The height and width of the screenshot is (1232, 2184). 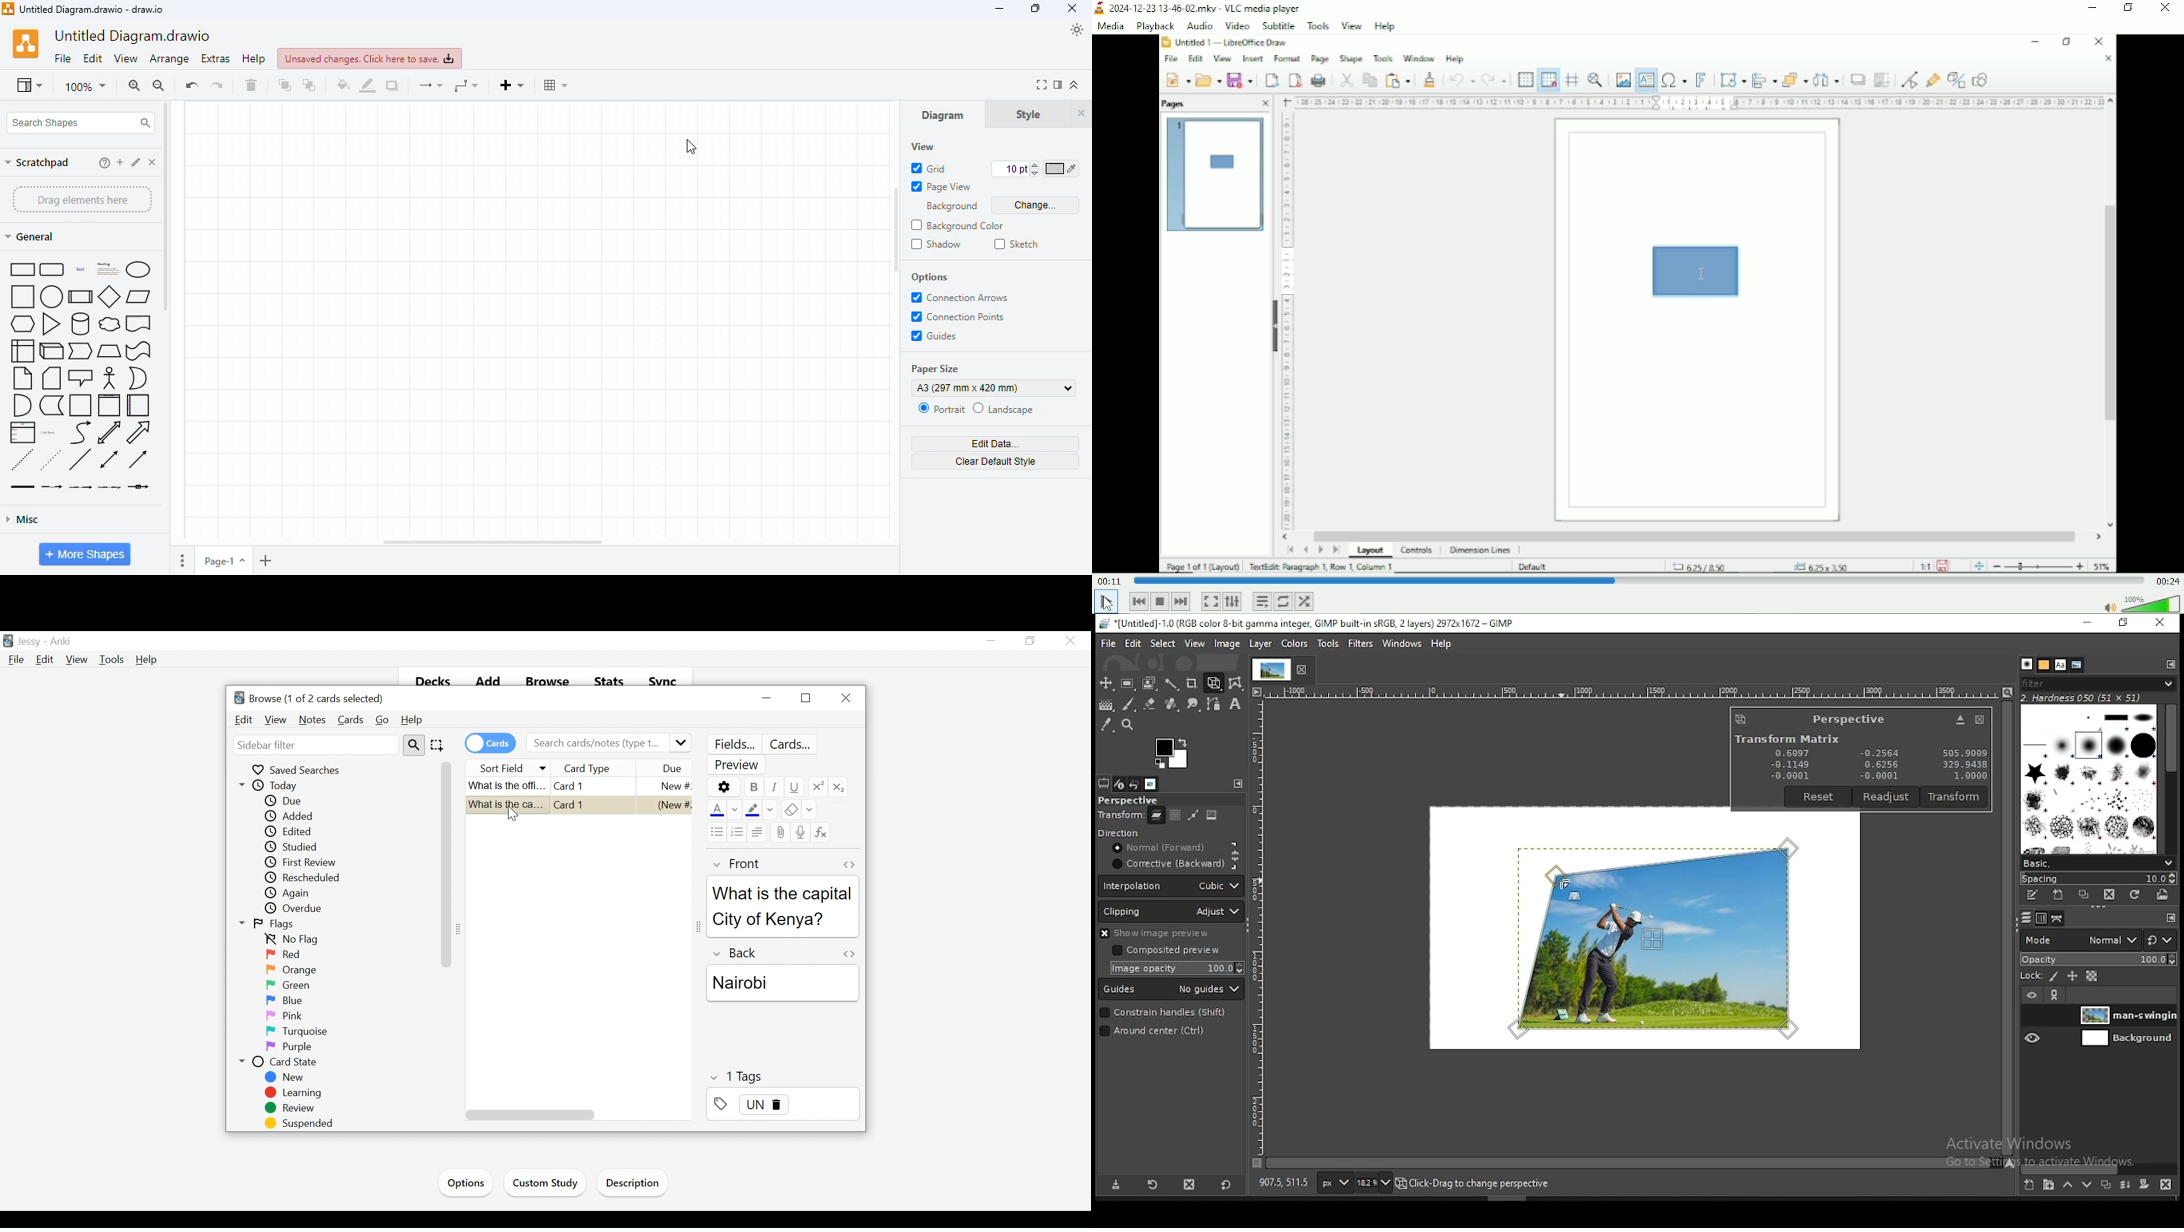 What do you see at coordinates (305, 878) in the screenshot?
I see `Rescheduled` at bounding box center [305, 878].